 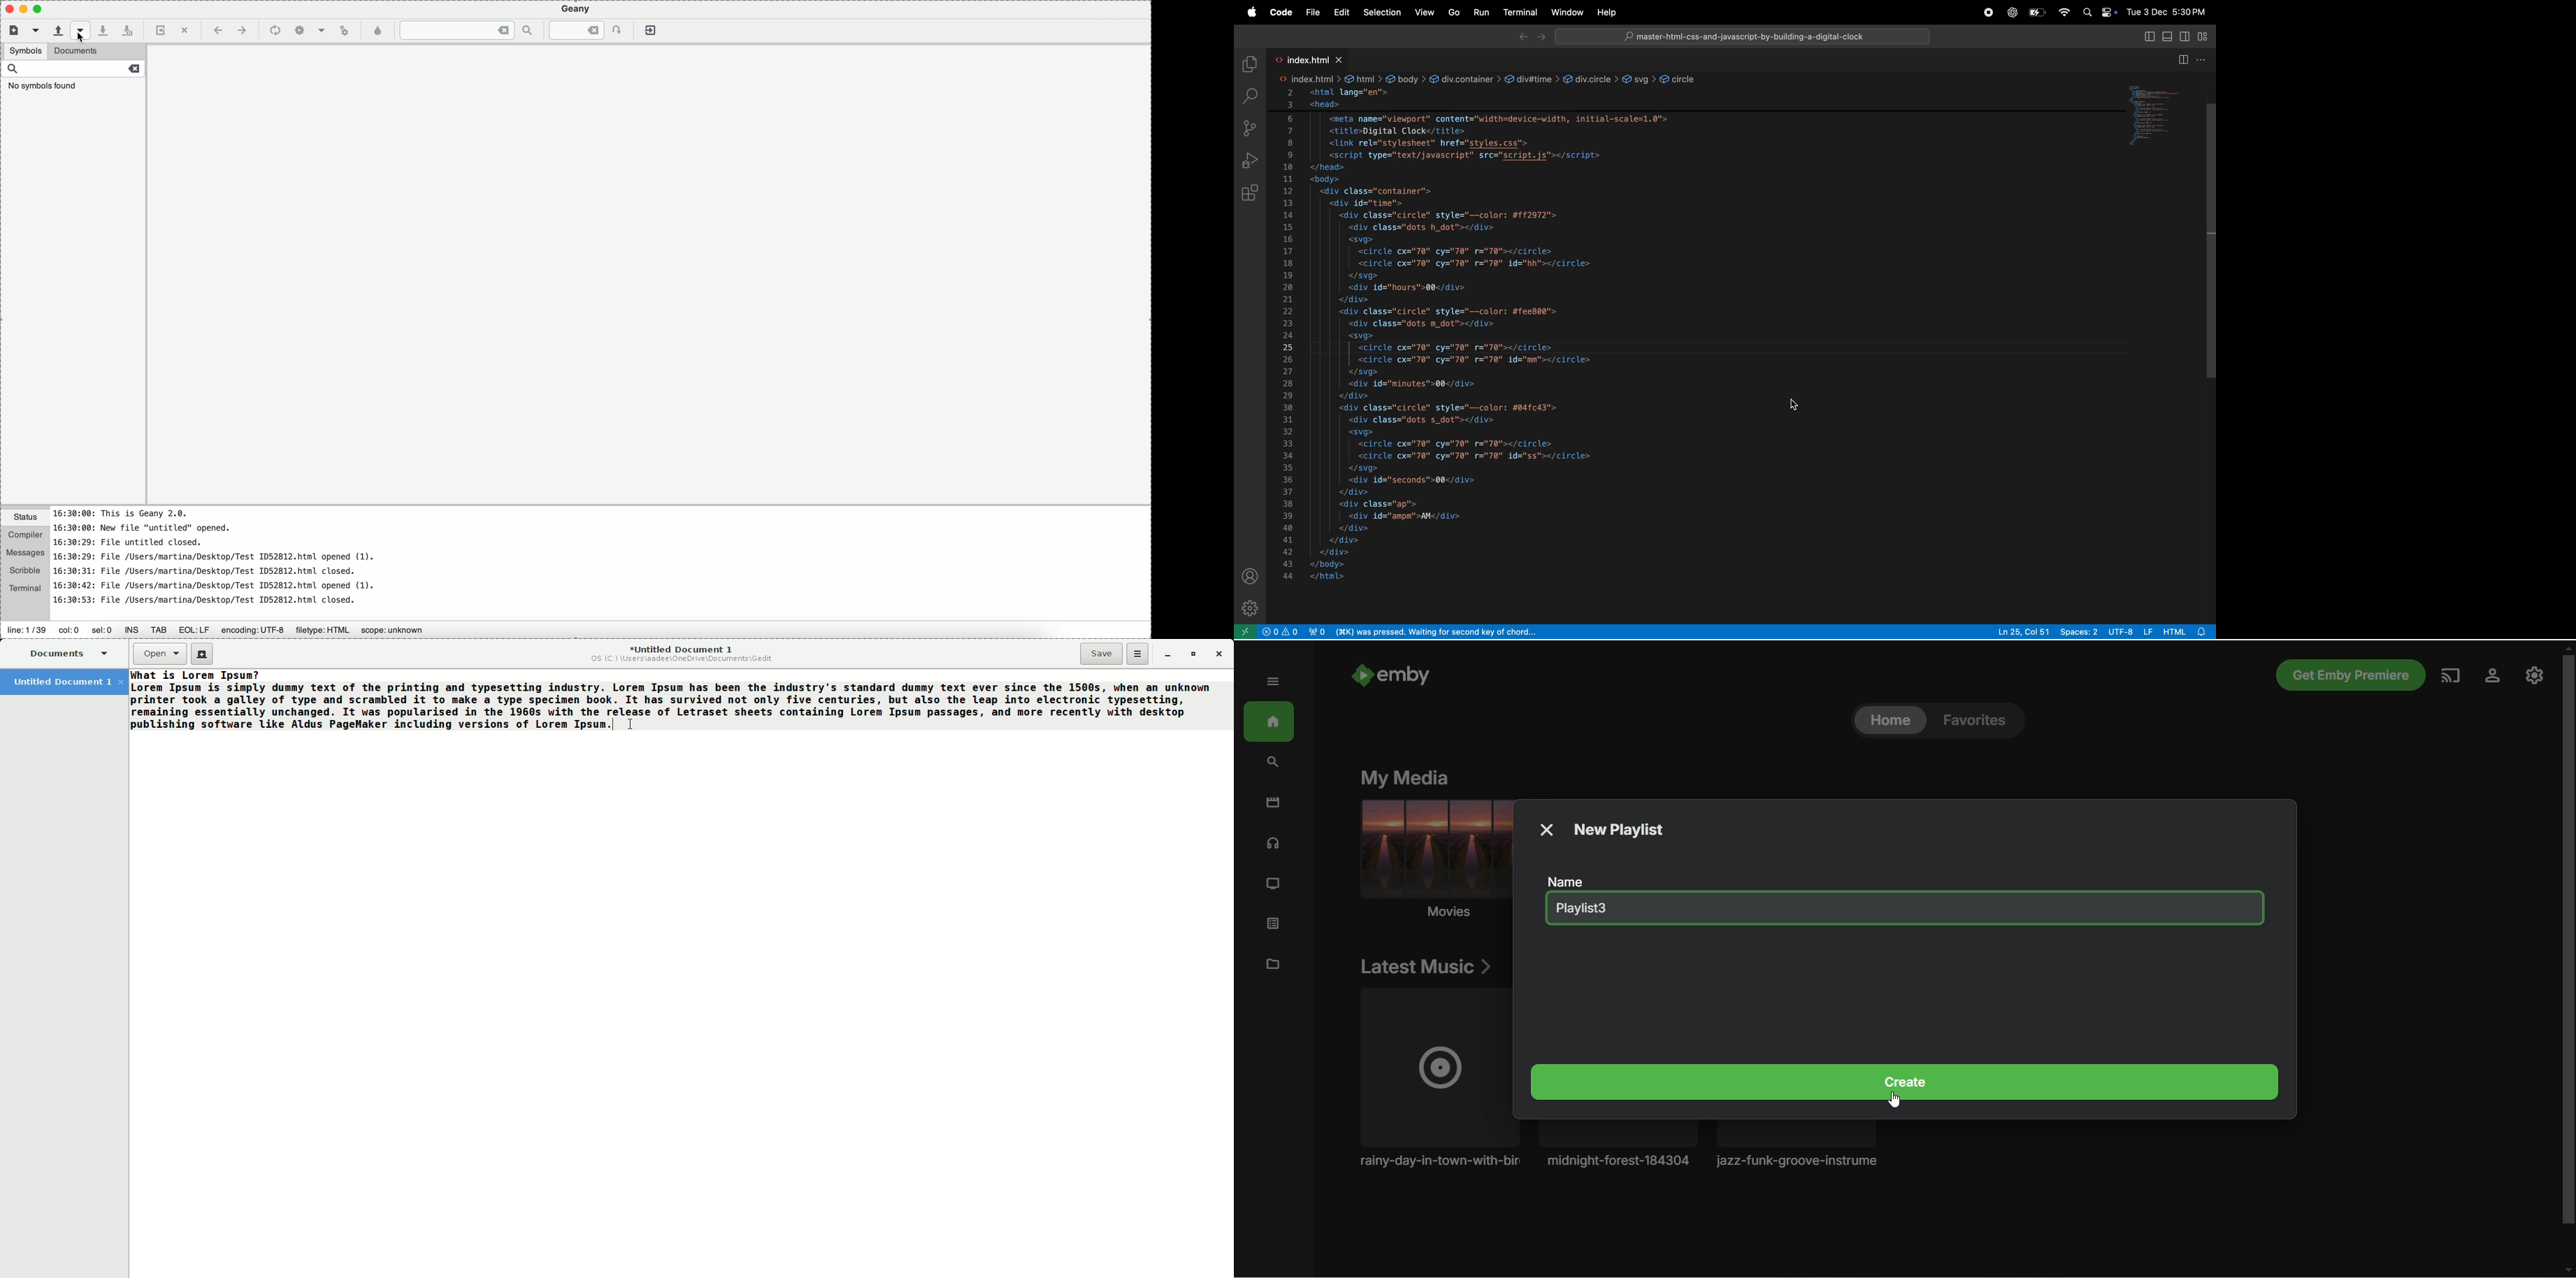 What do you see at coordinates (1311, 12) in the screenshot?
I see `file` at bounding box center [1311, 12].